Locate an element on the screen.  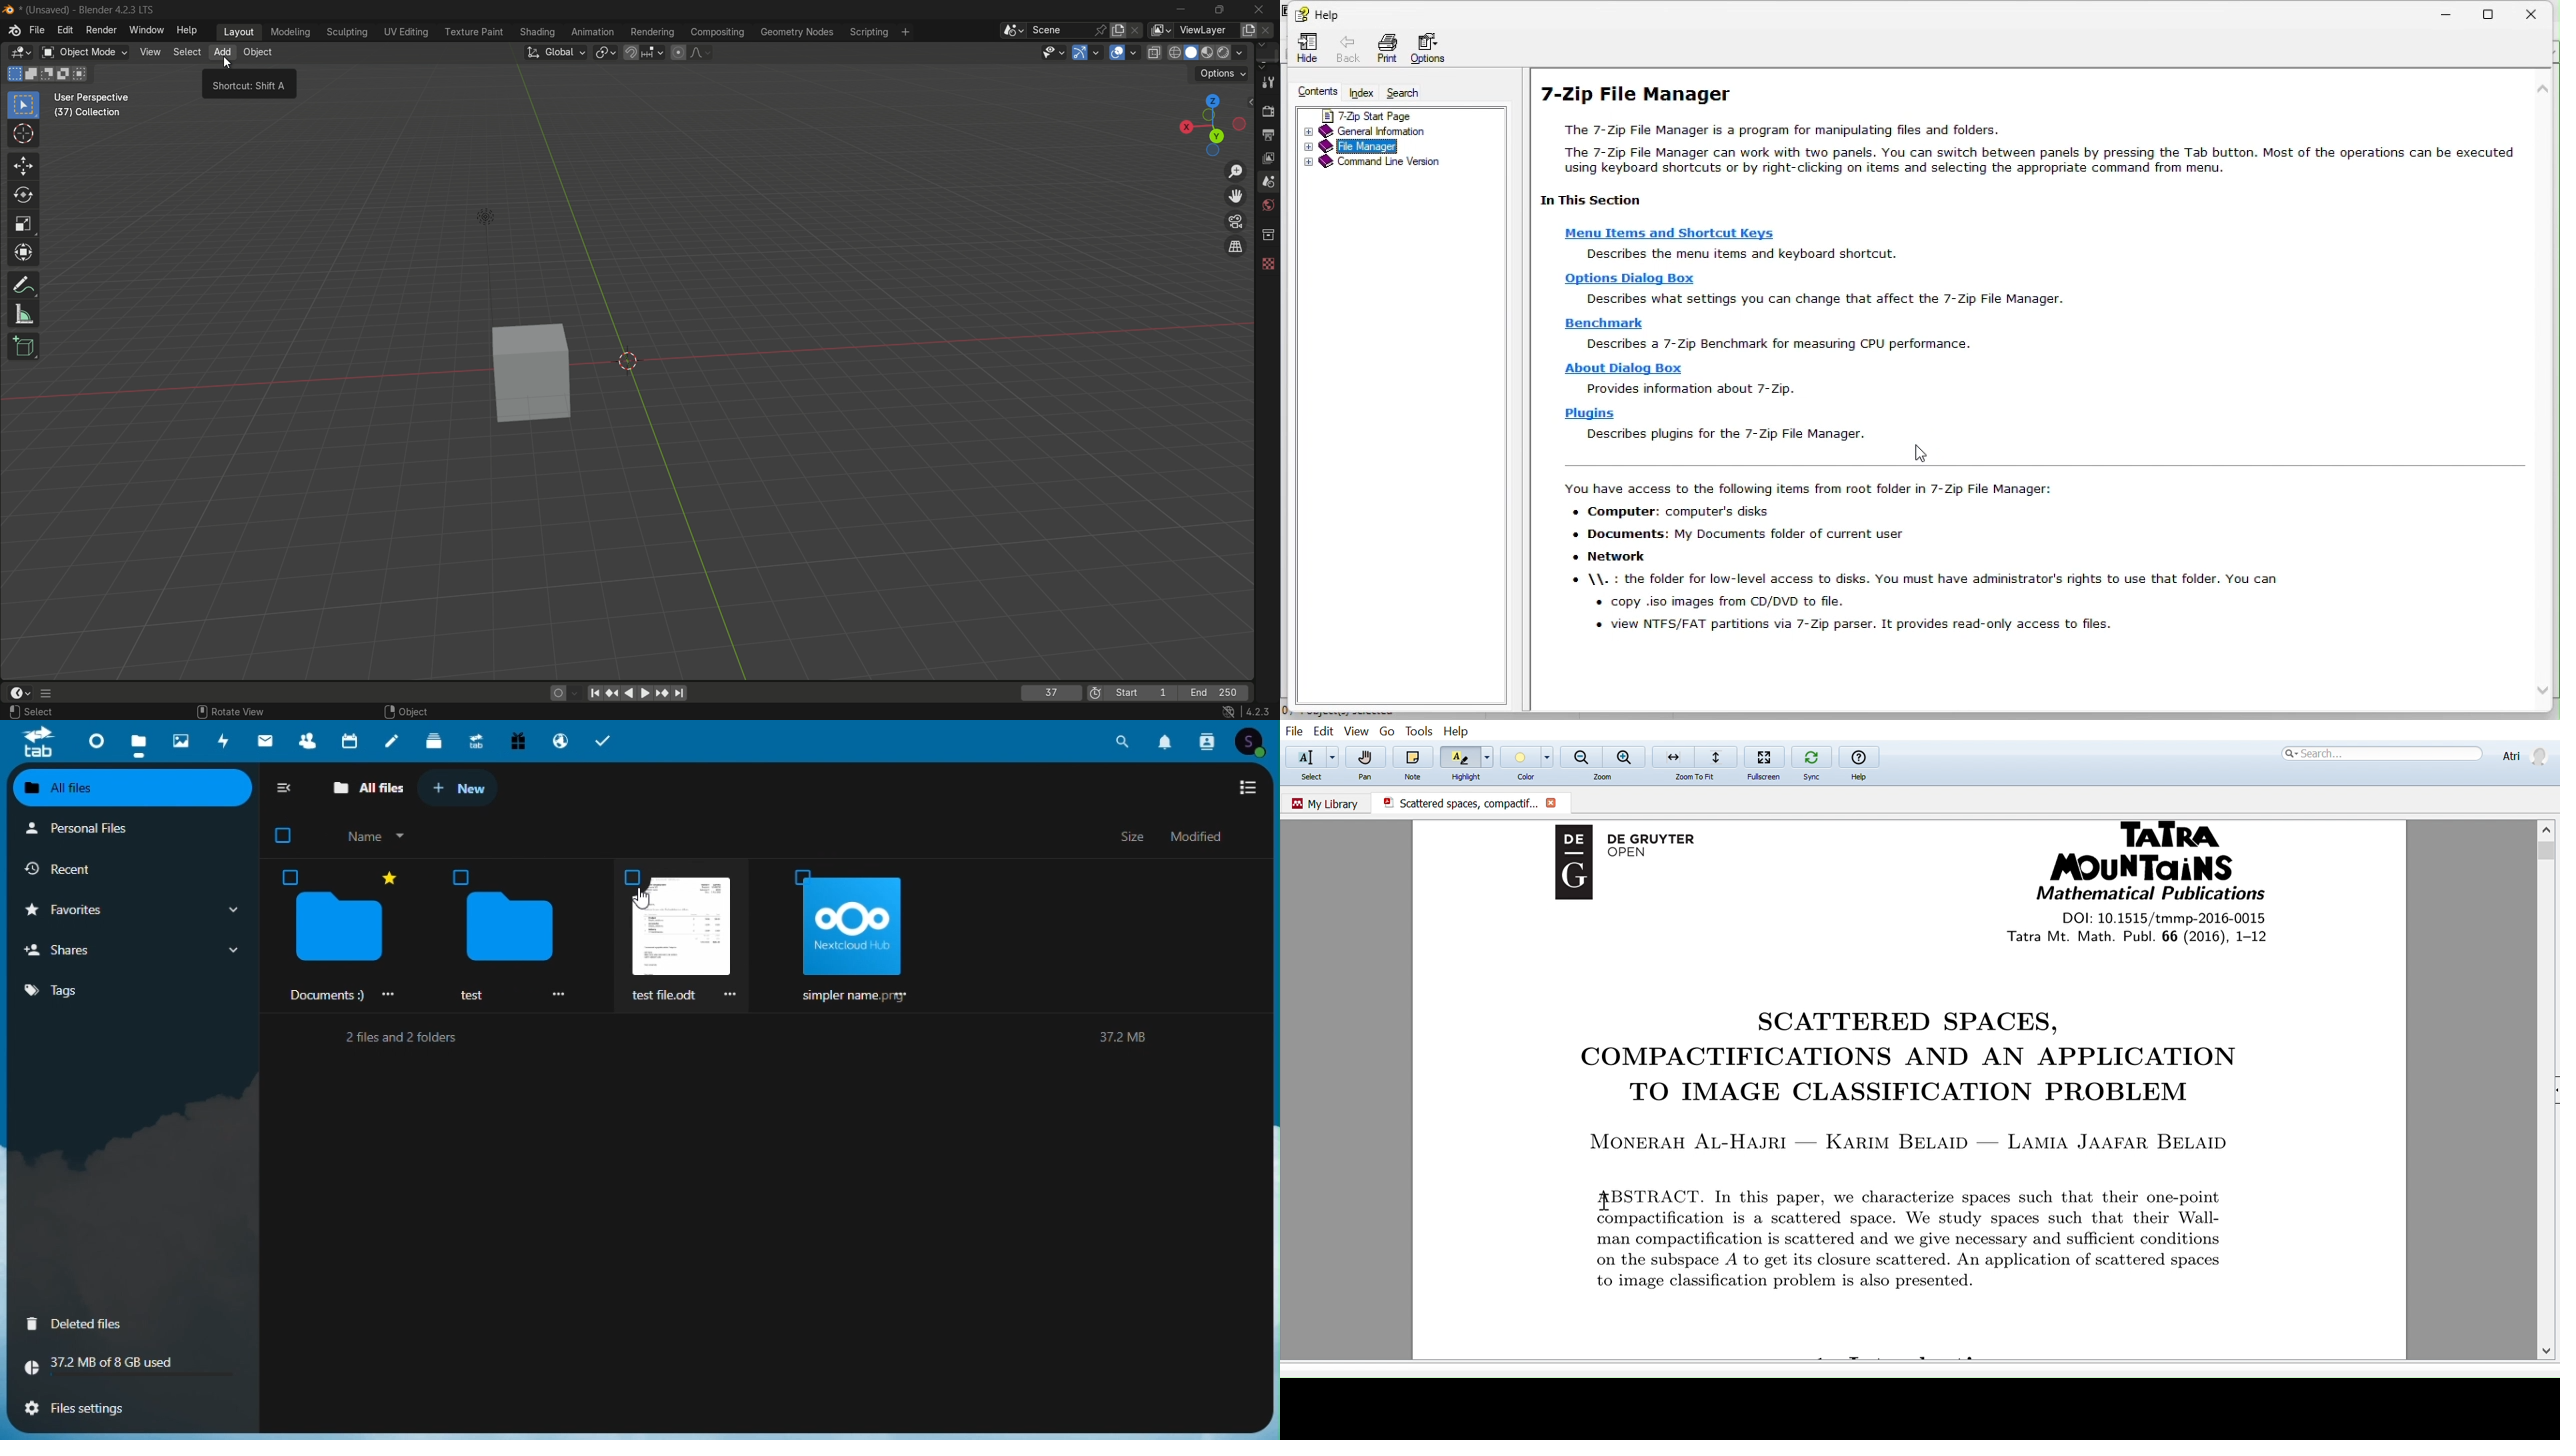
uv editing menu is located at coordinates (406, 31).